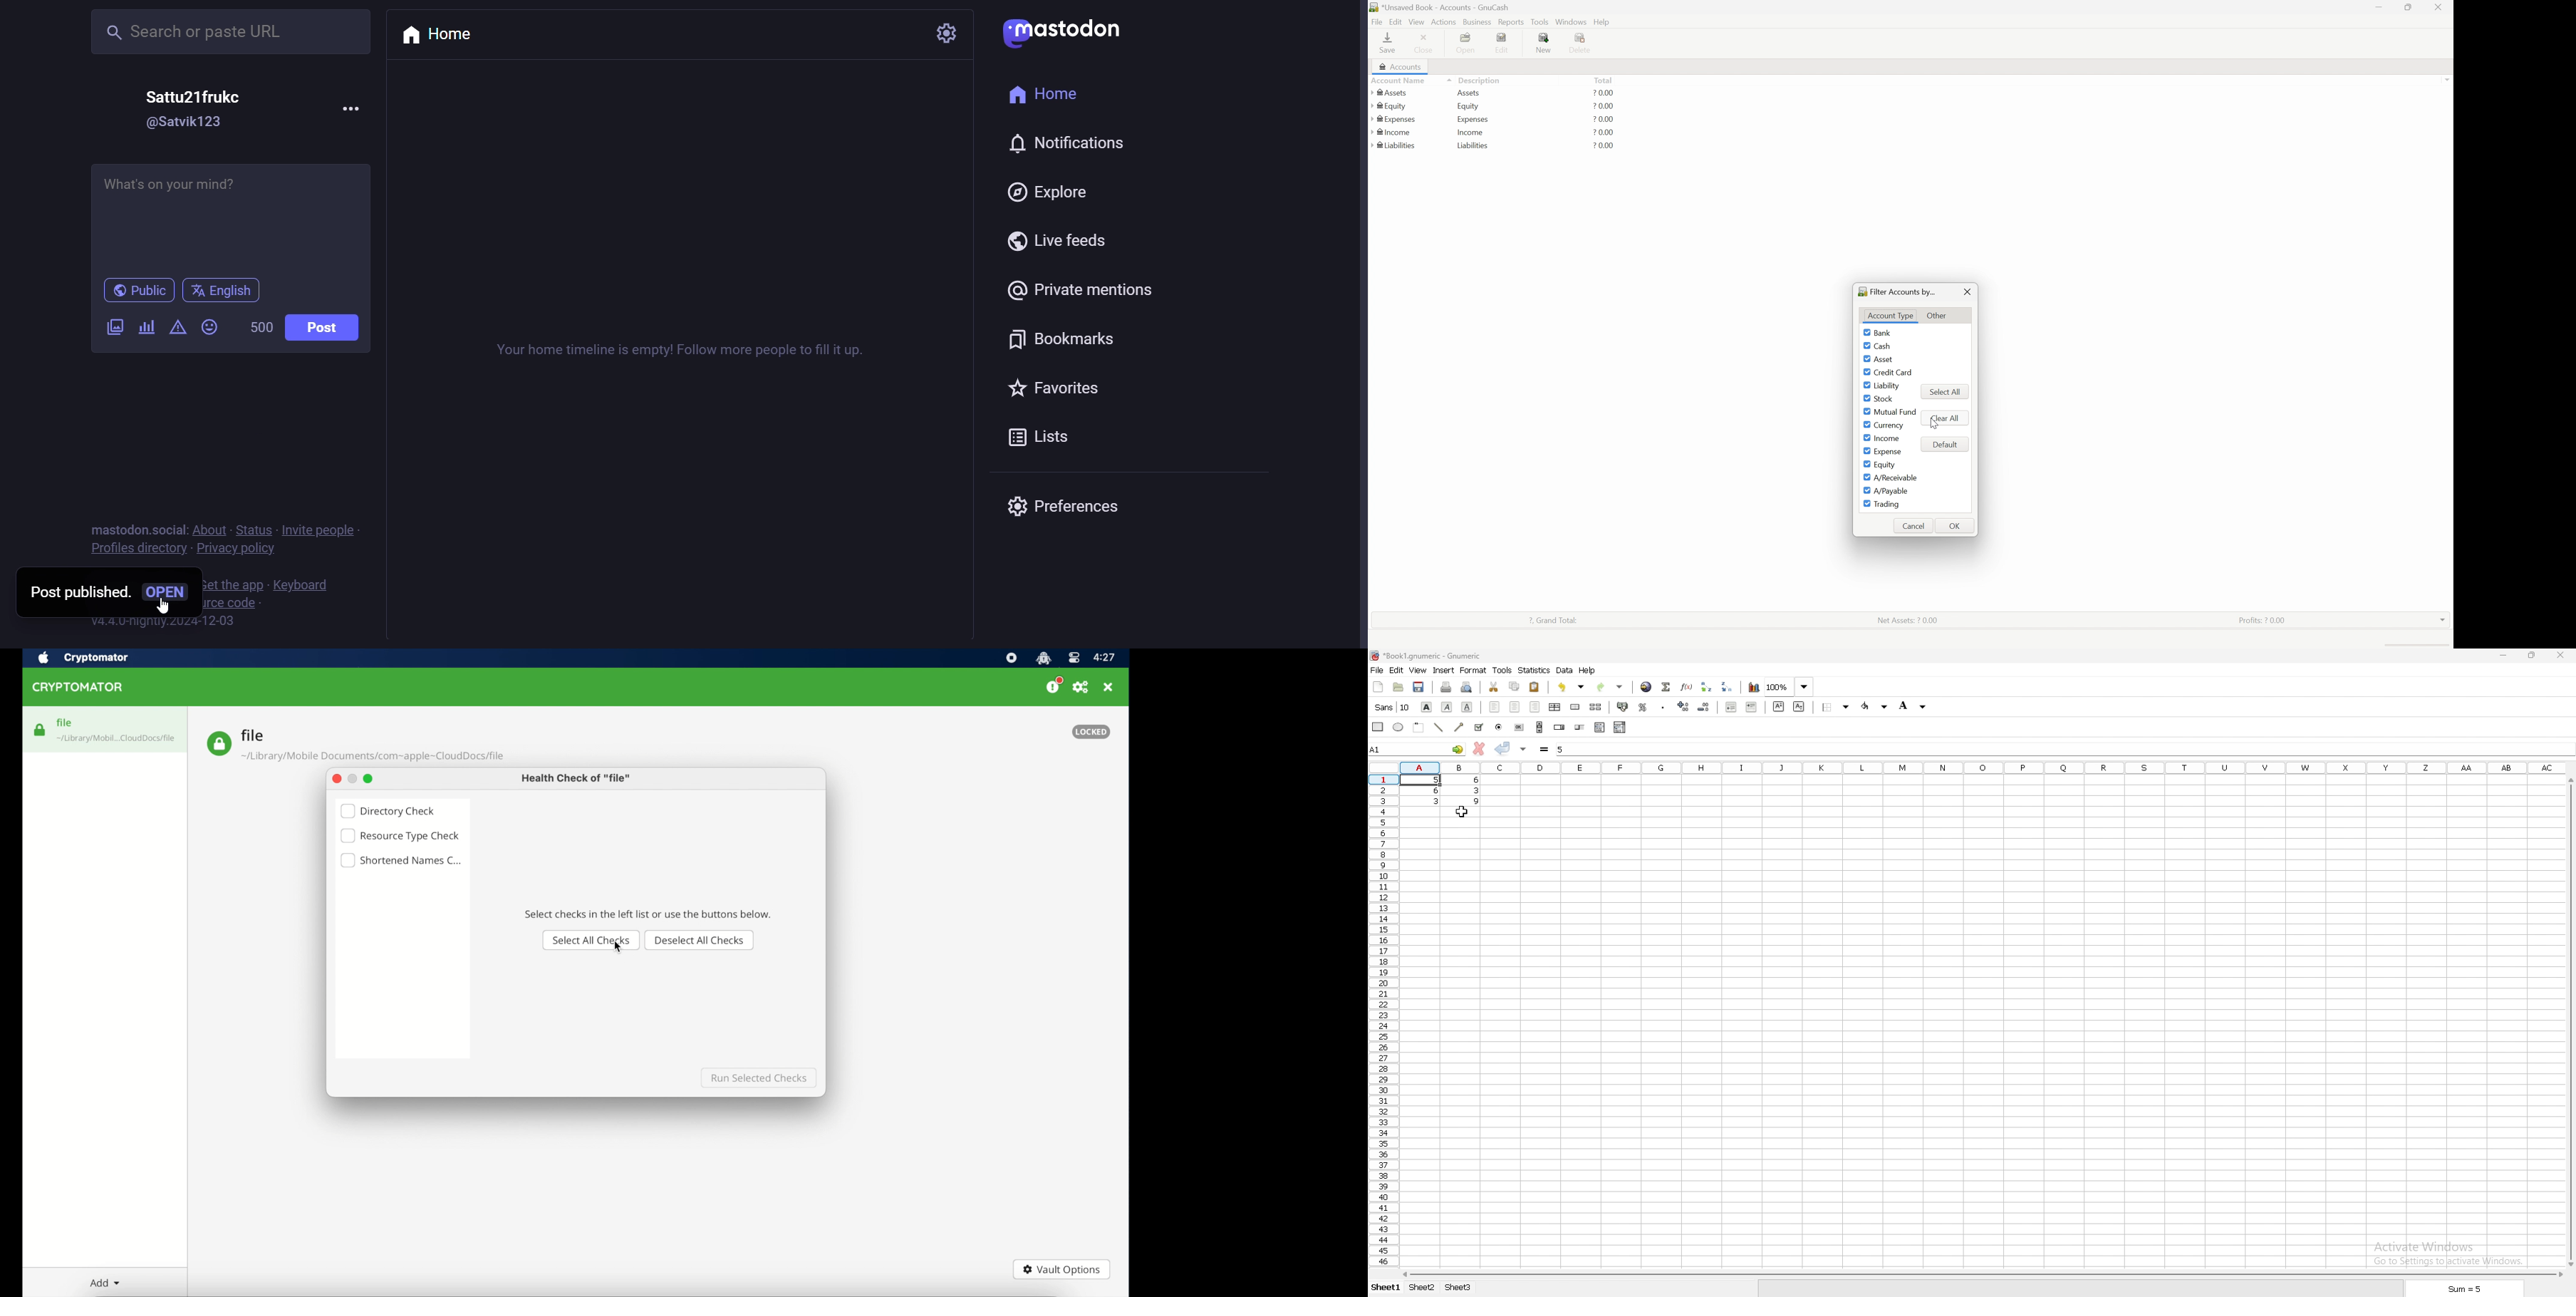  I want to click on notification, so click(1069, 145).